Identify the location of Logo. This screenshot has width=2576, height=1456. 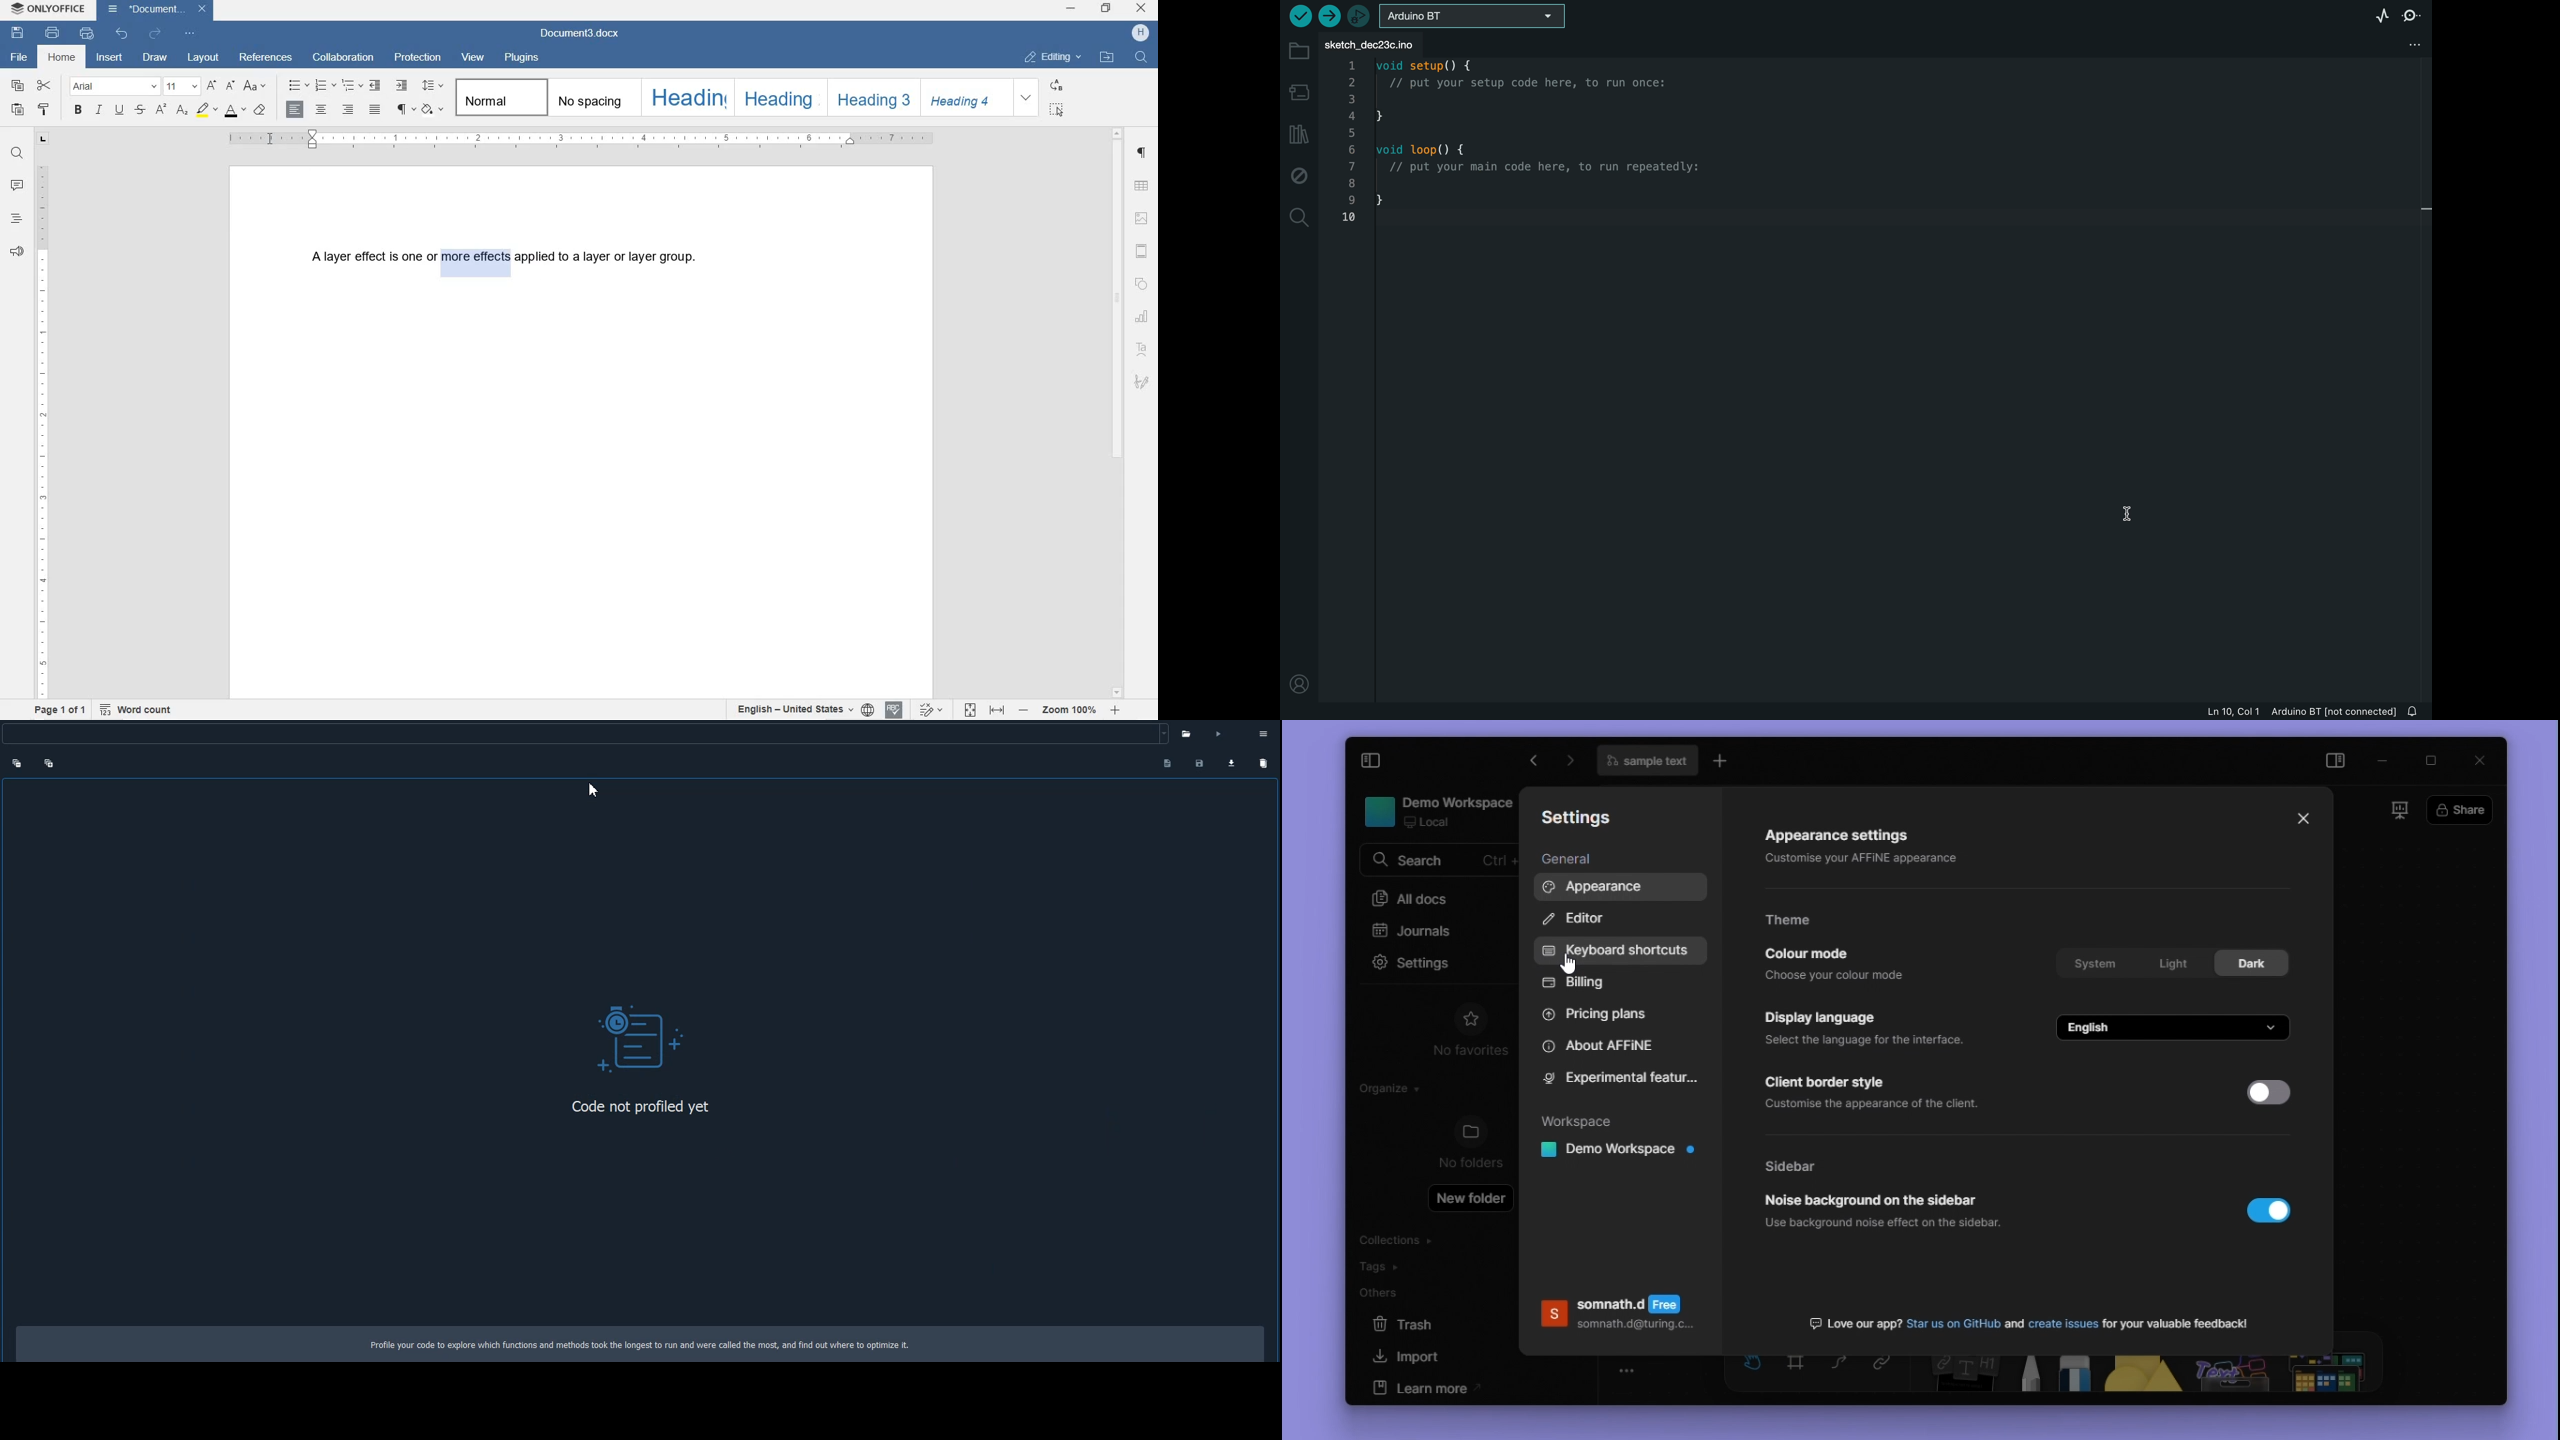
(639, 1035).